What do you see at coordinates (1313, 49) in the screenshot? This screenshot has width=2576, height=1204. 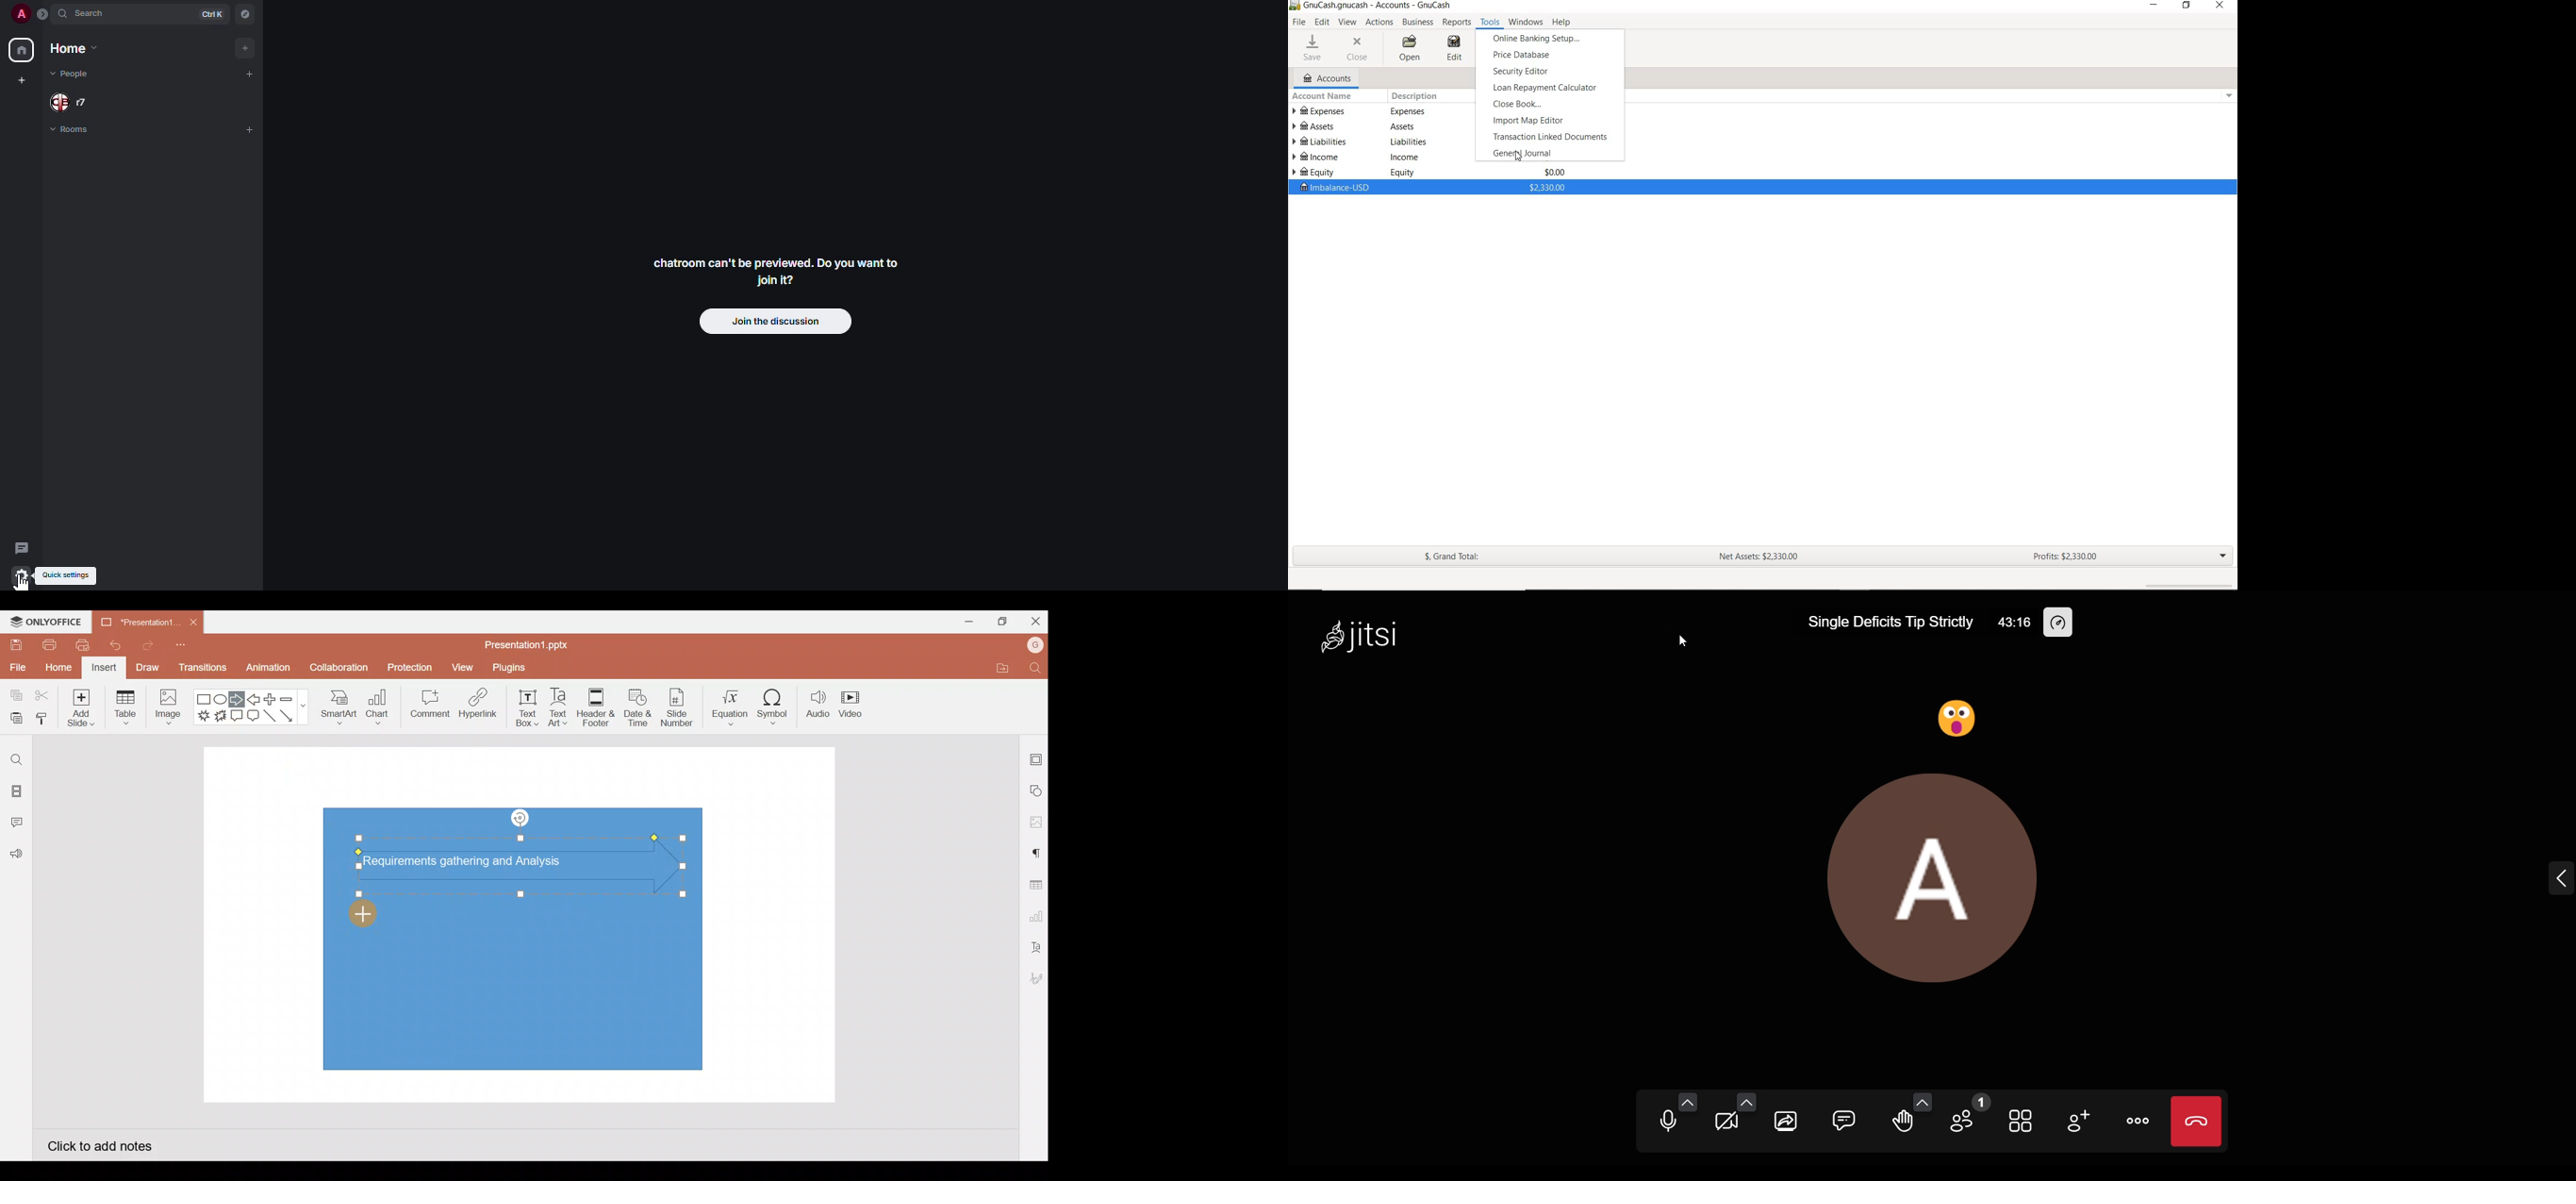 I see `SAVE` at bounding box center [1313, 49].